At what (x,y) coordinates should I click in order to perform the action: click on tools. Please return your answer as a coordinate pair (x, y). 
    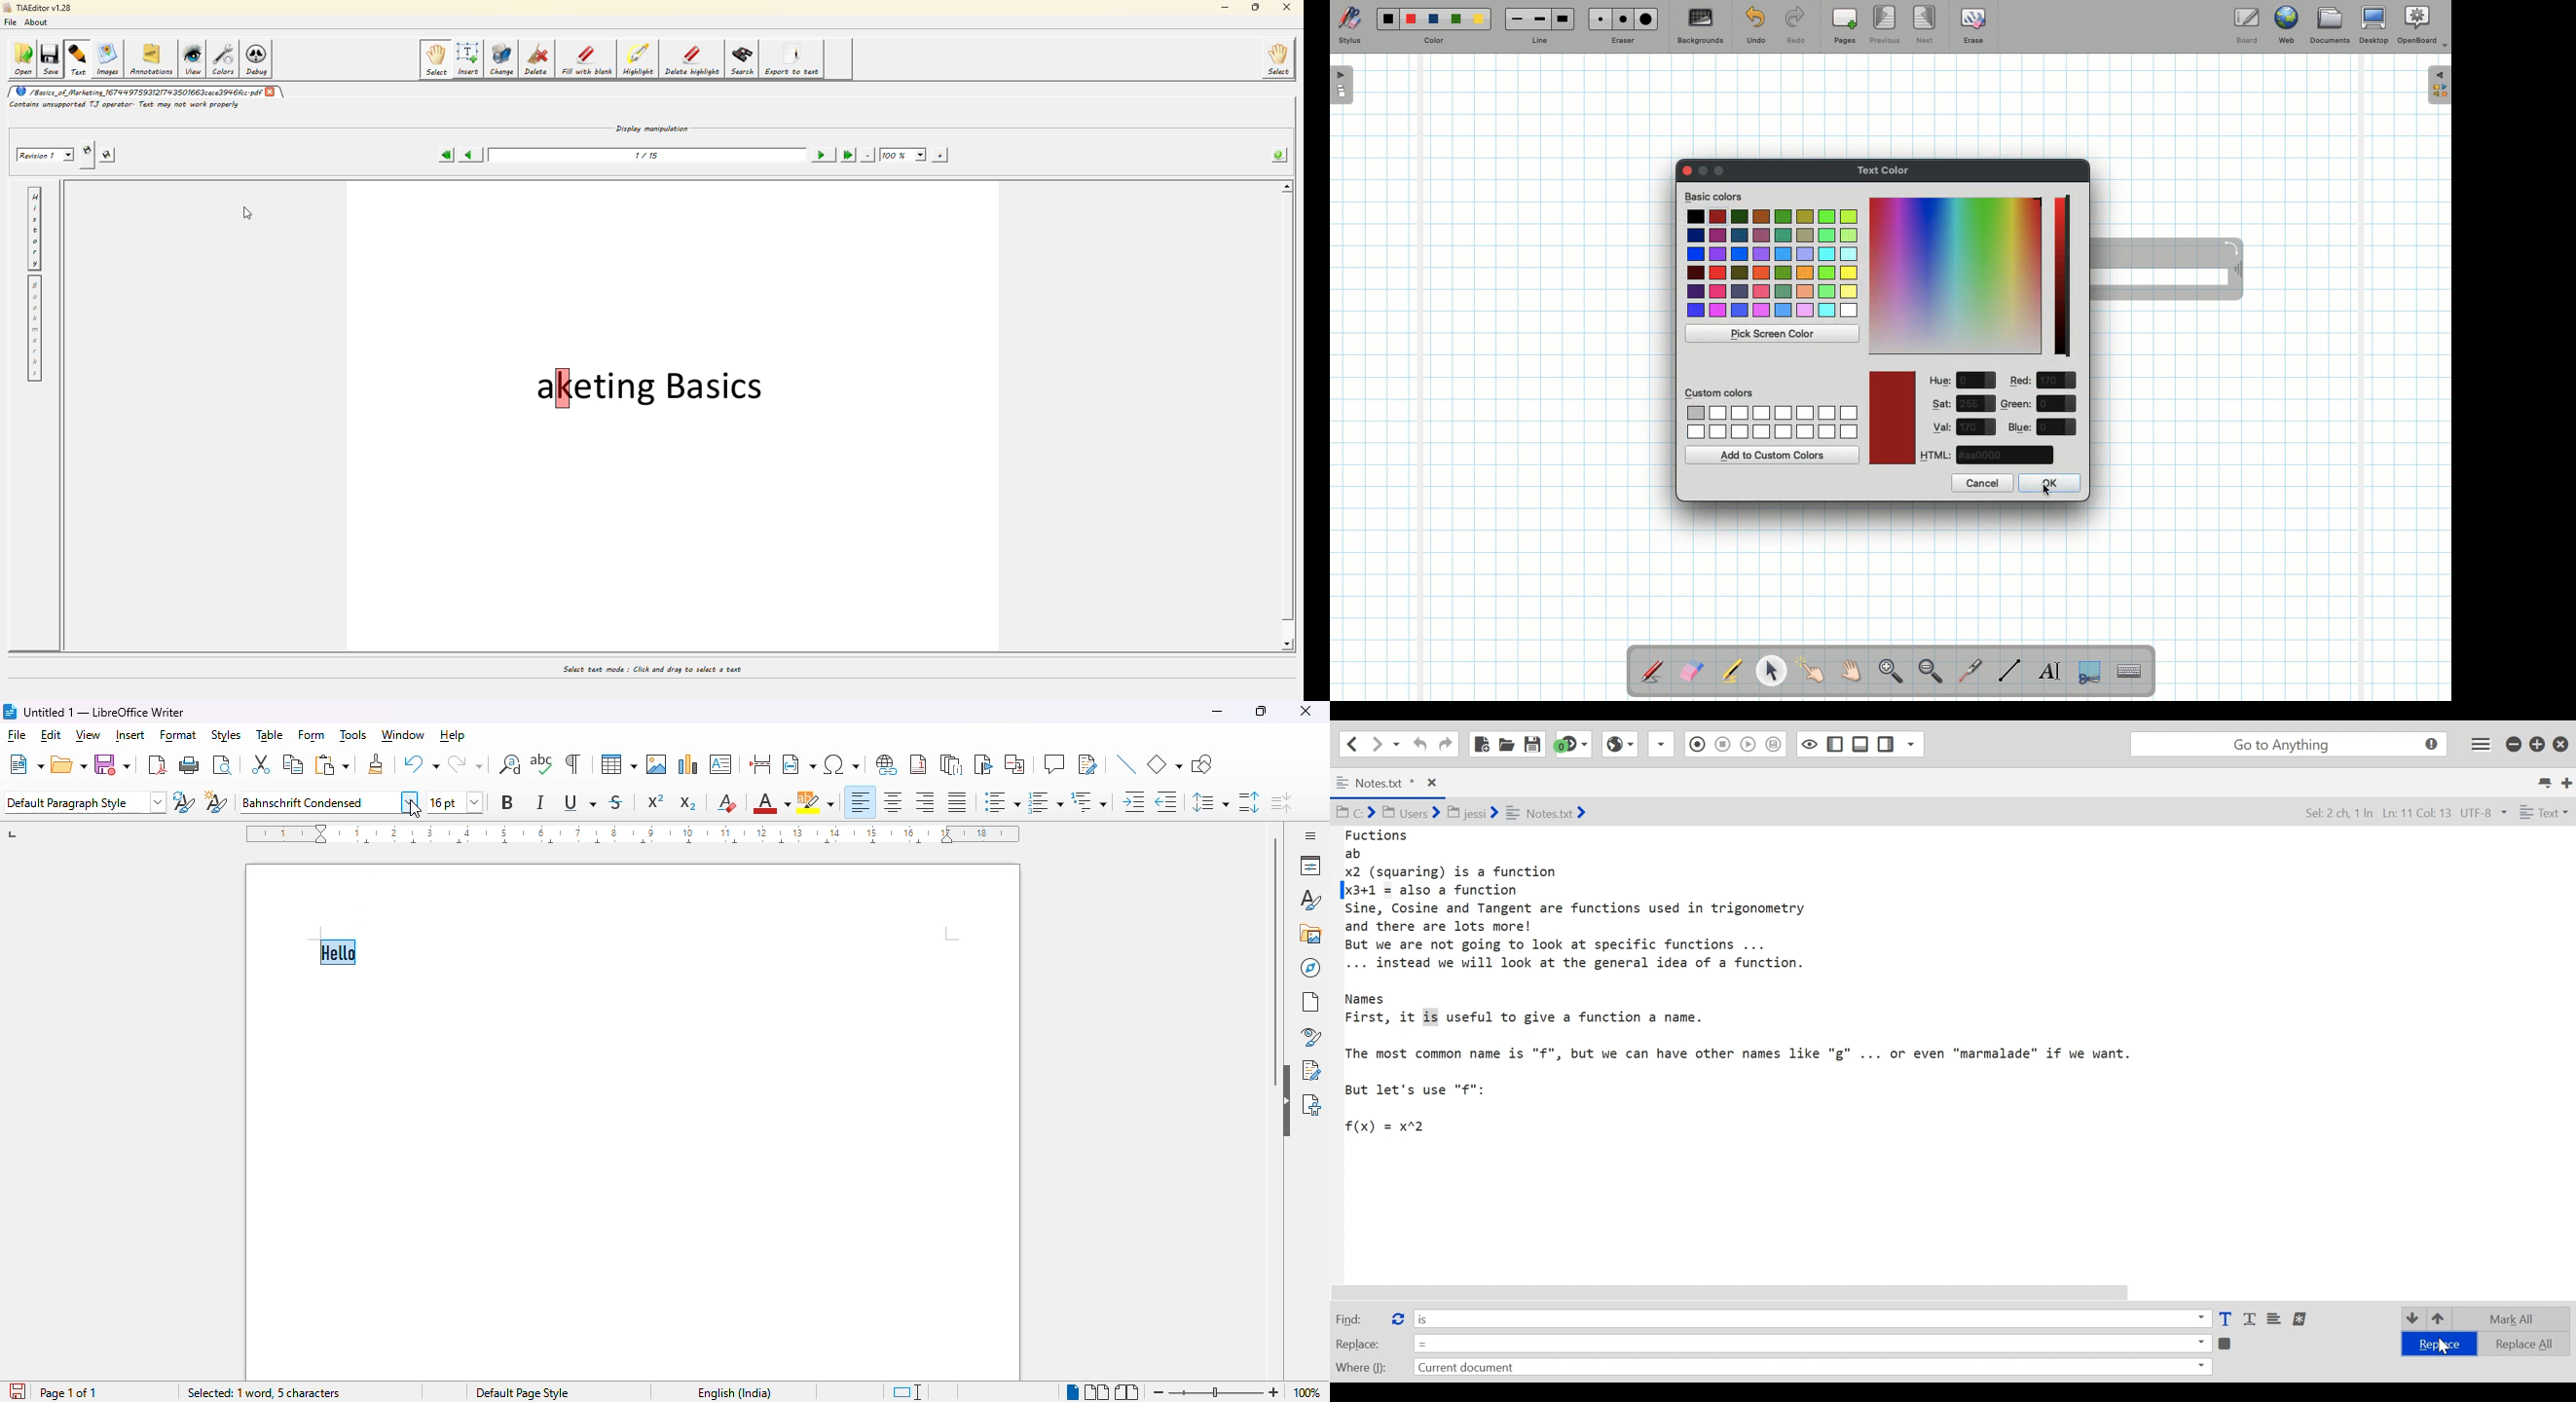
    Looking at the image, I should click on (353, 736).